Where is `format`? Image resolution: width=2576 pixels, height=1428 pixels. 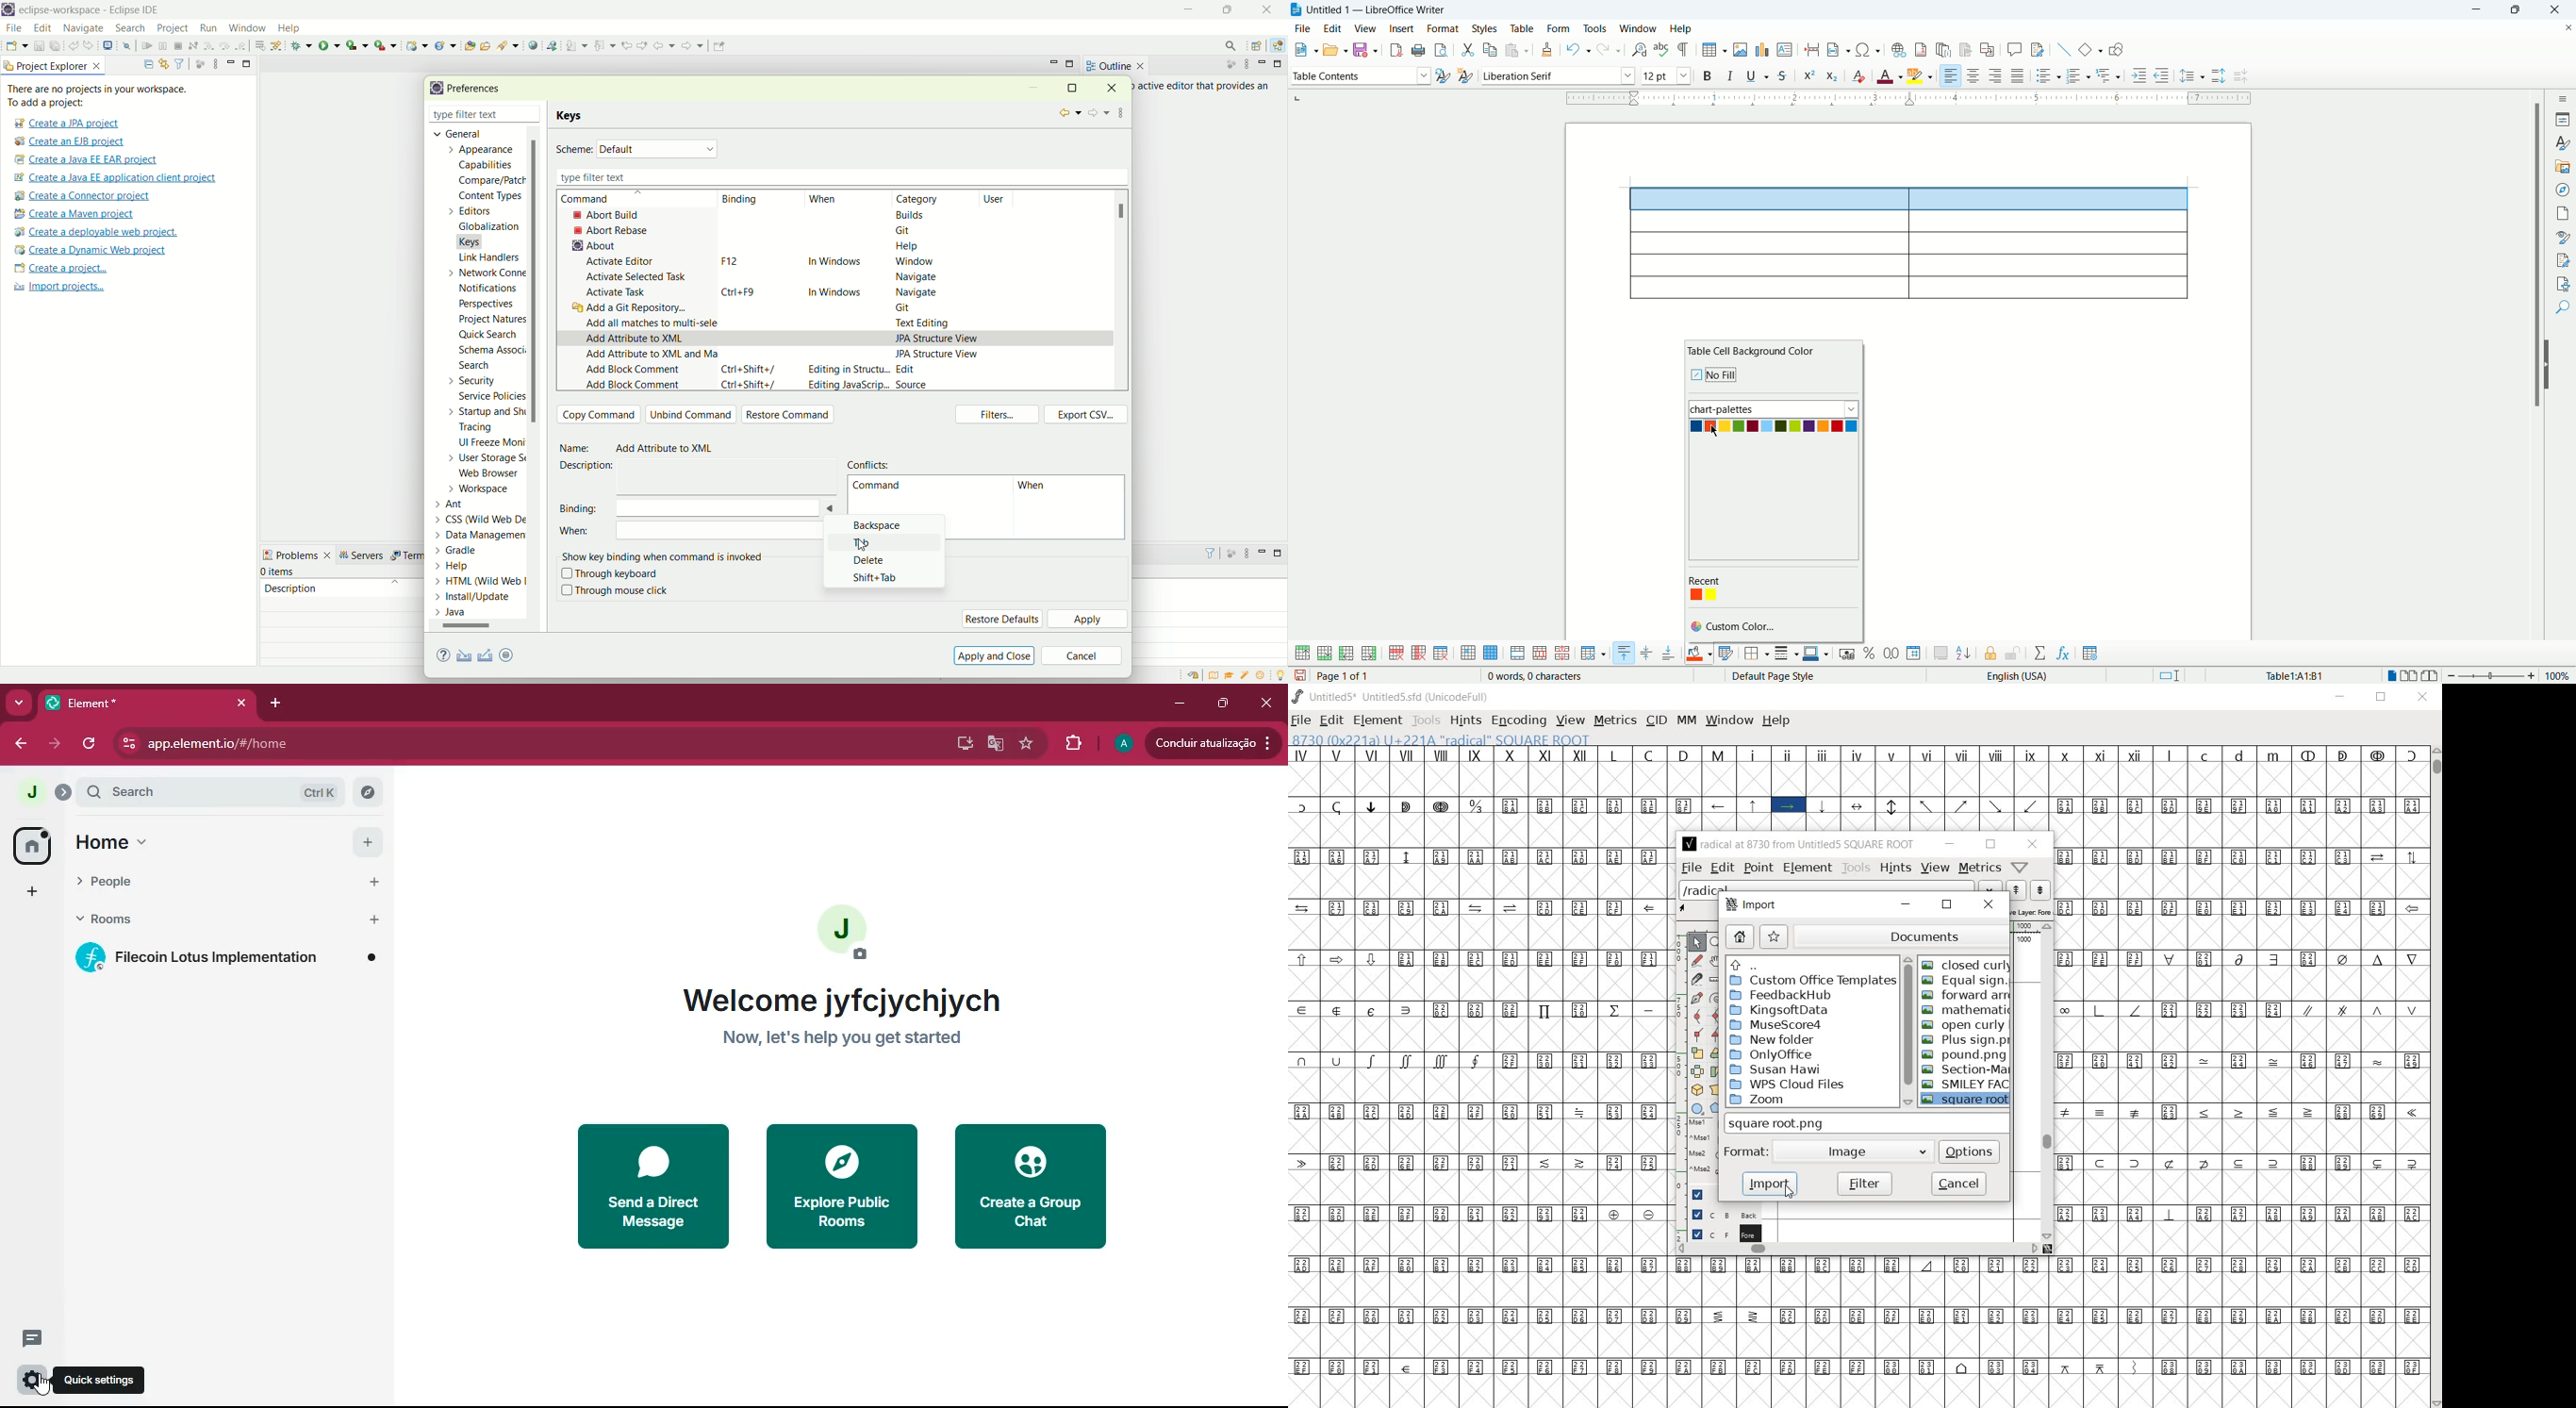 format is located at coordinates (1746, 1151).